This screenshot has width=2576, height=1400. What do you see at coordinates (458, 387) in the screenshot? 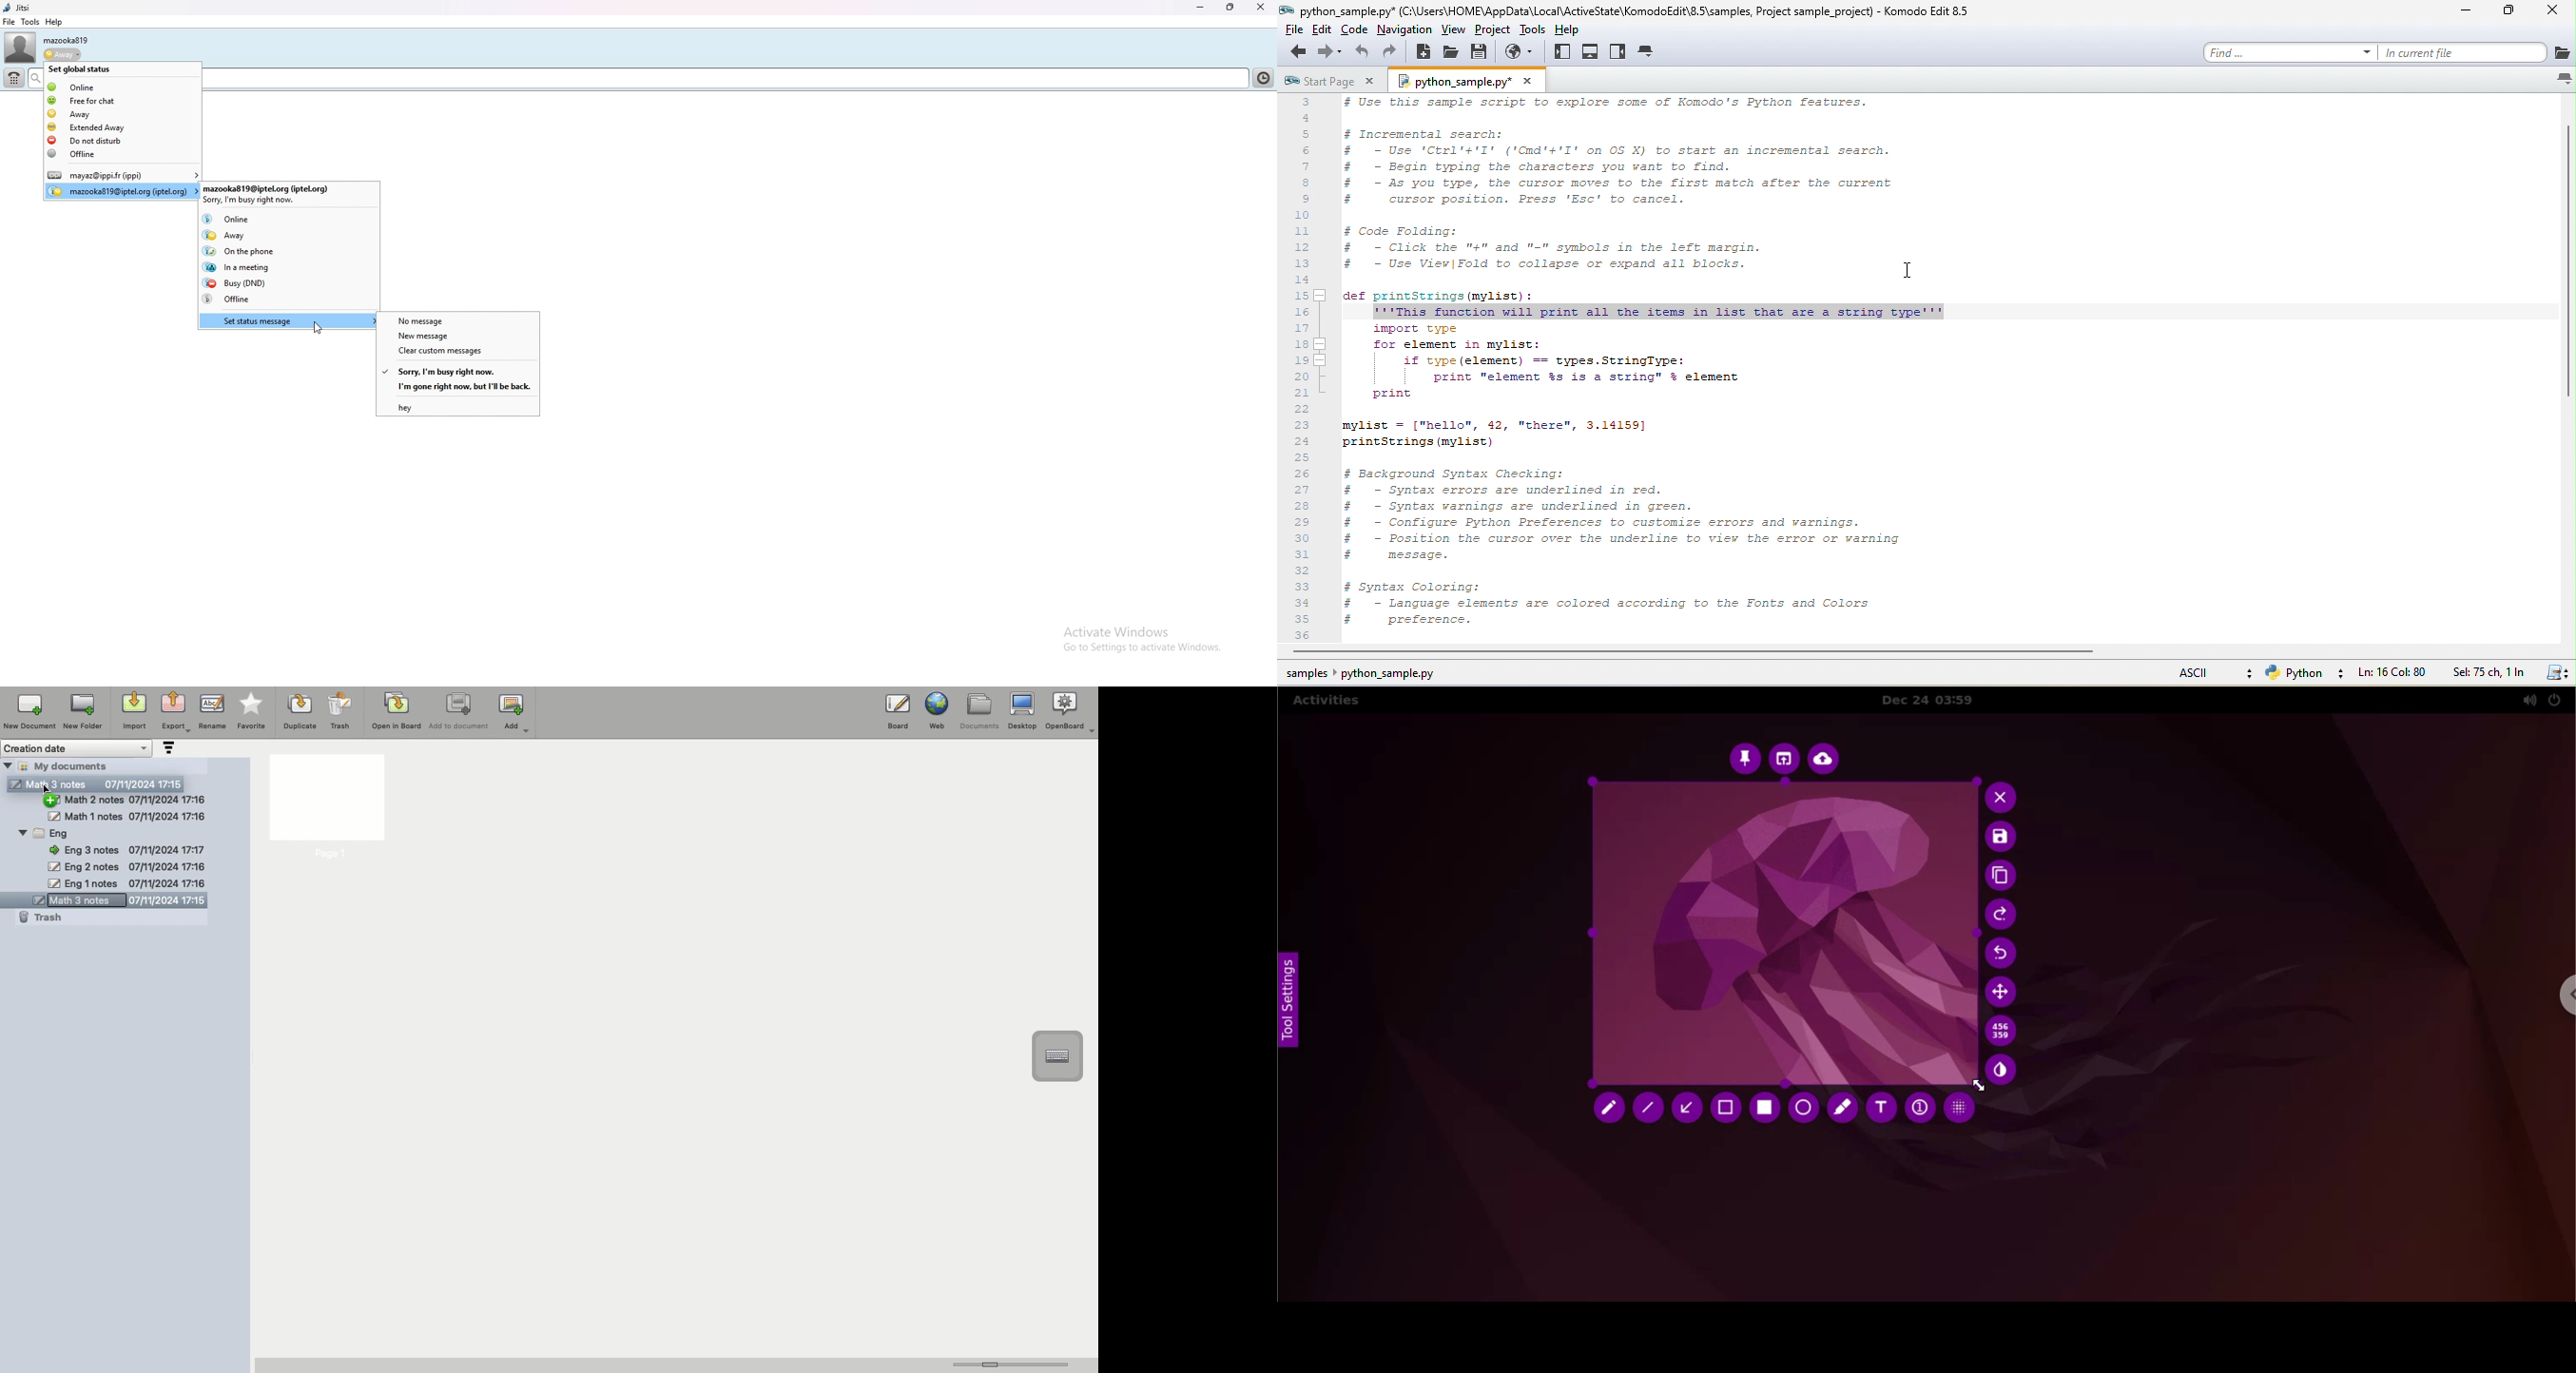
I see `i'm gone right now.but i'll be back.` at bounding box center [458, 387].